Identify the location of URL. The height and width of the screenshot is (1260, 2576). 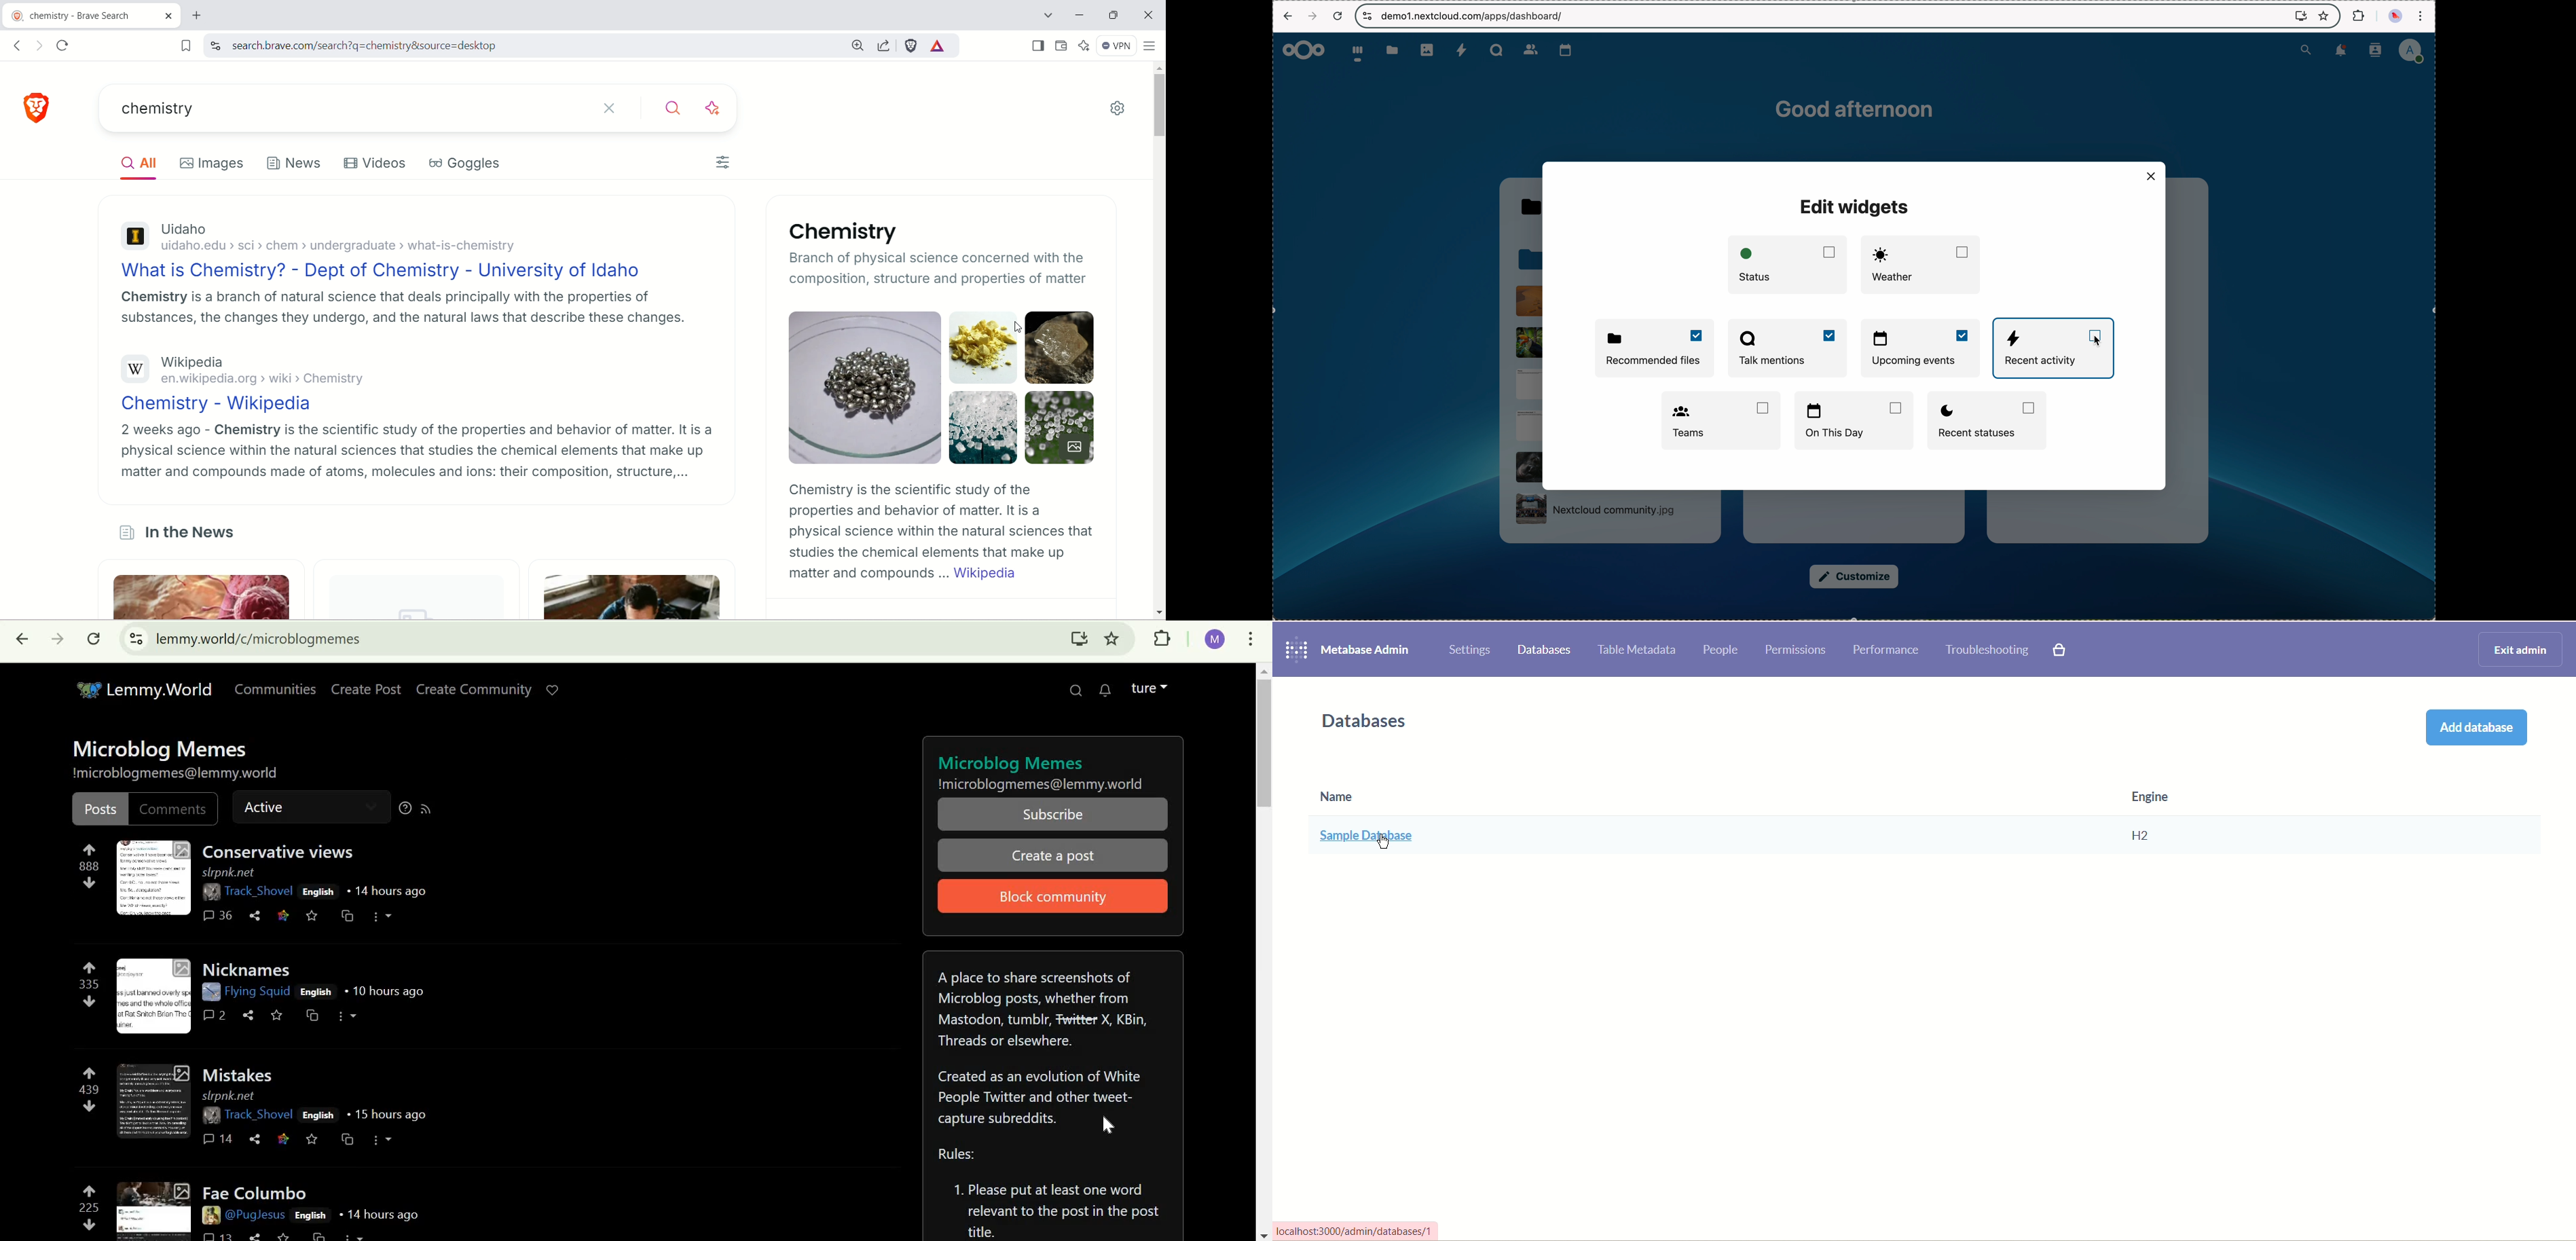
(1475, 16).